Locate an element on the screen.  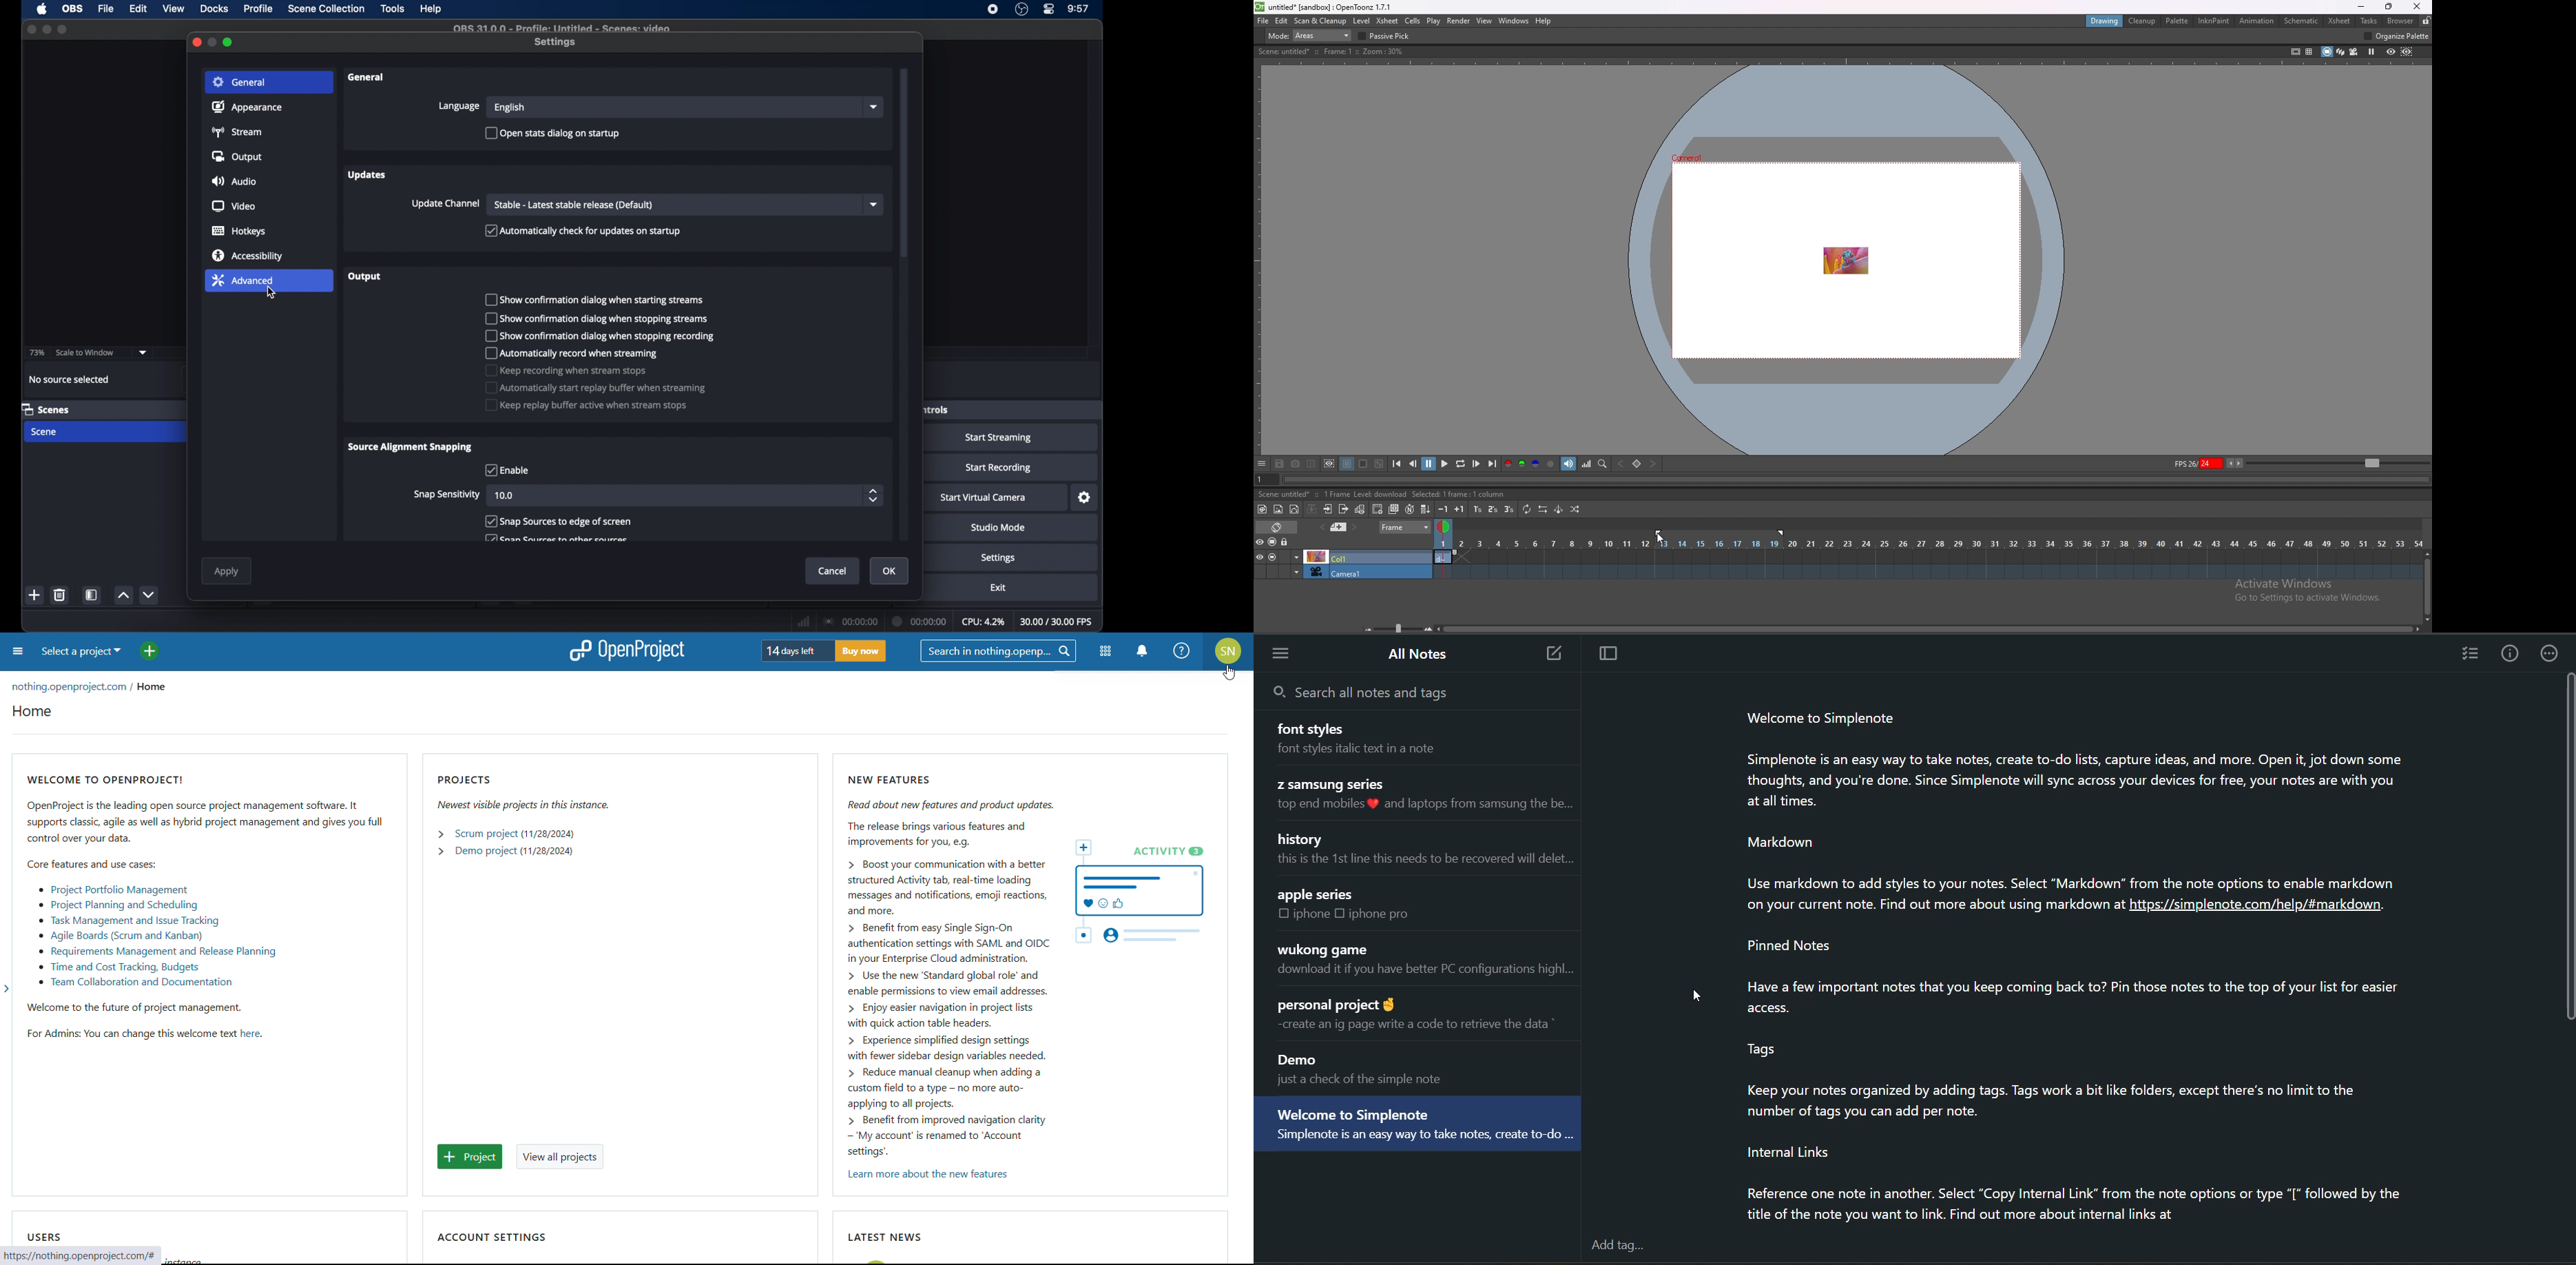
vertical scroll bar is located at coordinates (2568, 849).